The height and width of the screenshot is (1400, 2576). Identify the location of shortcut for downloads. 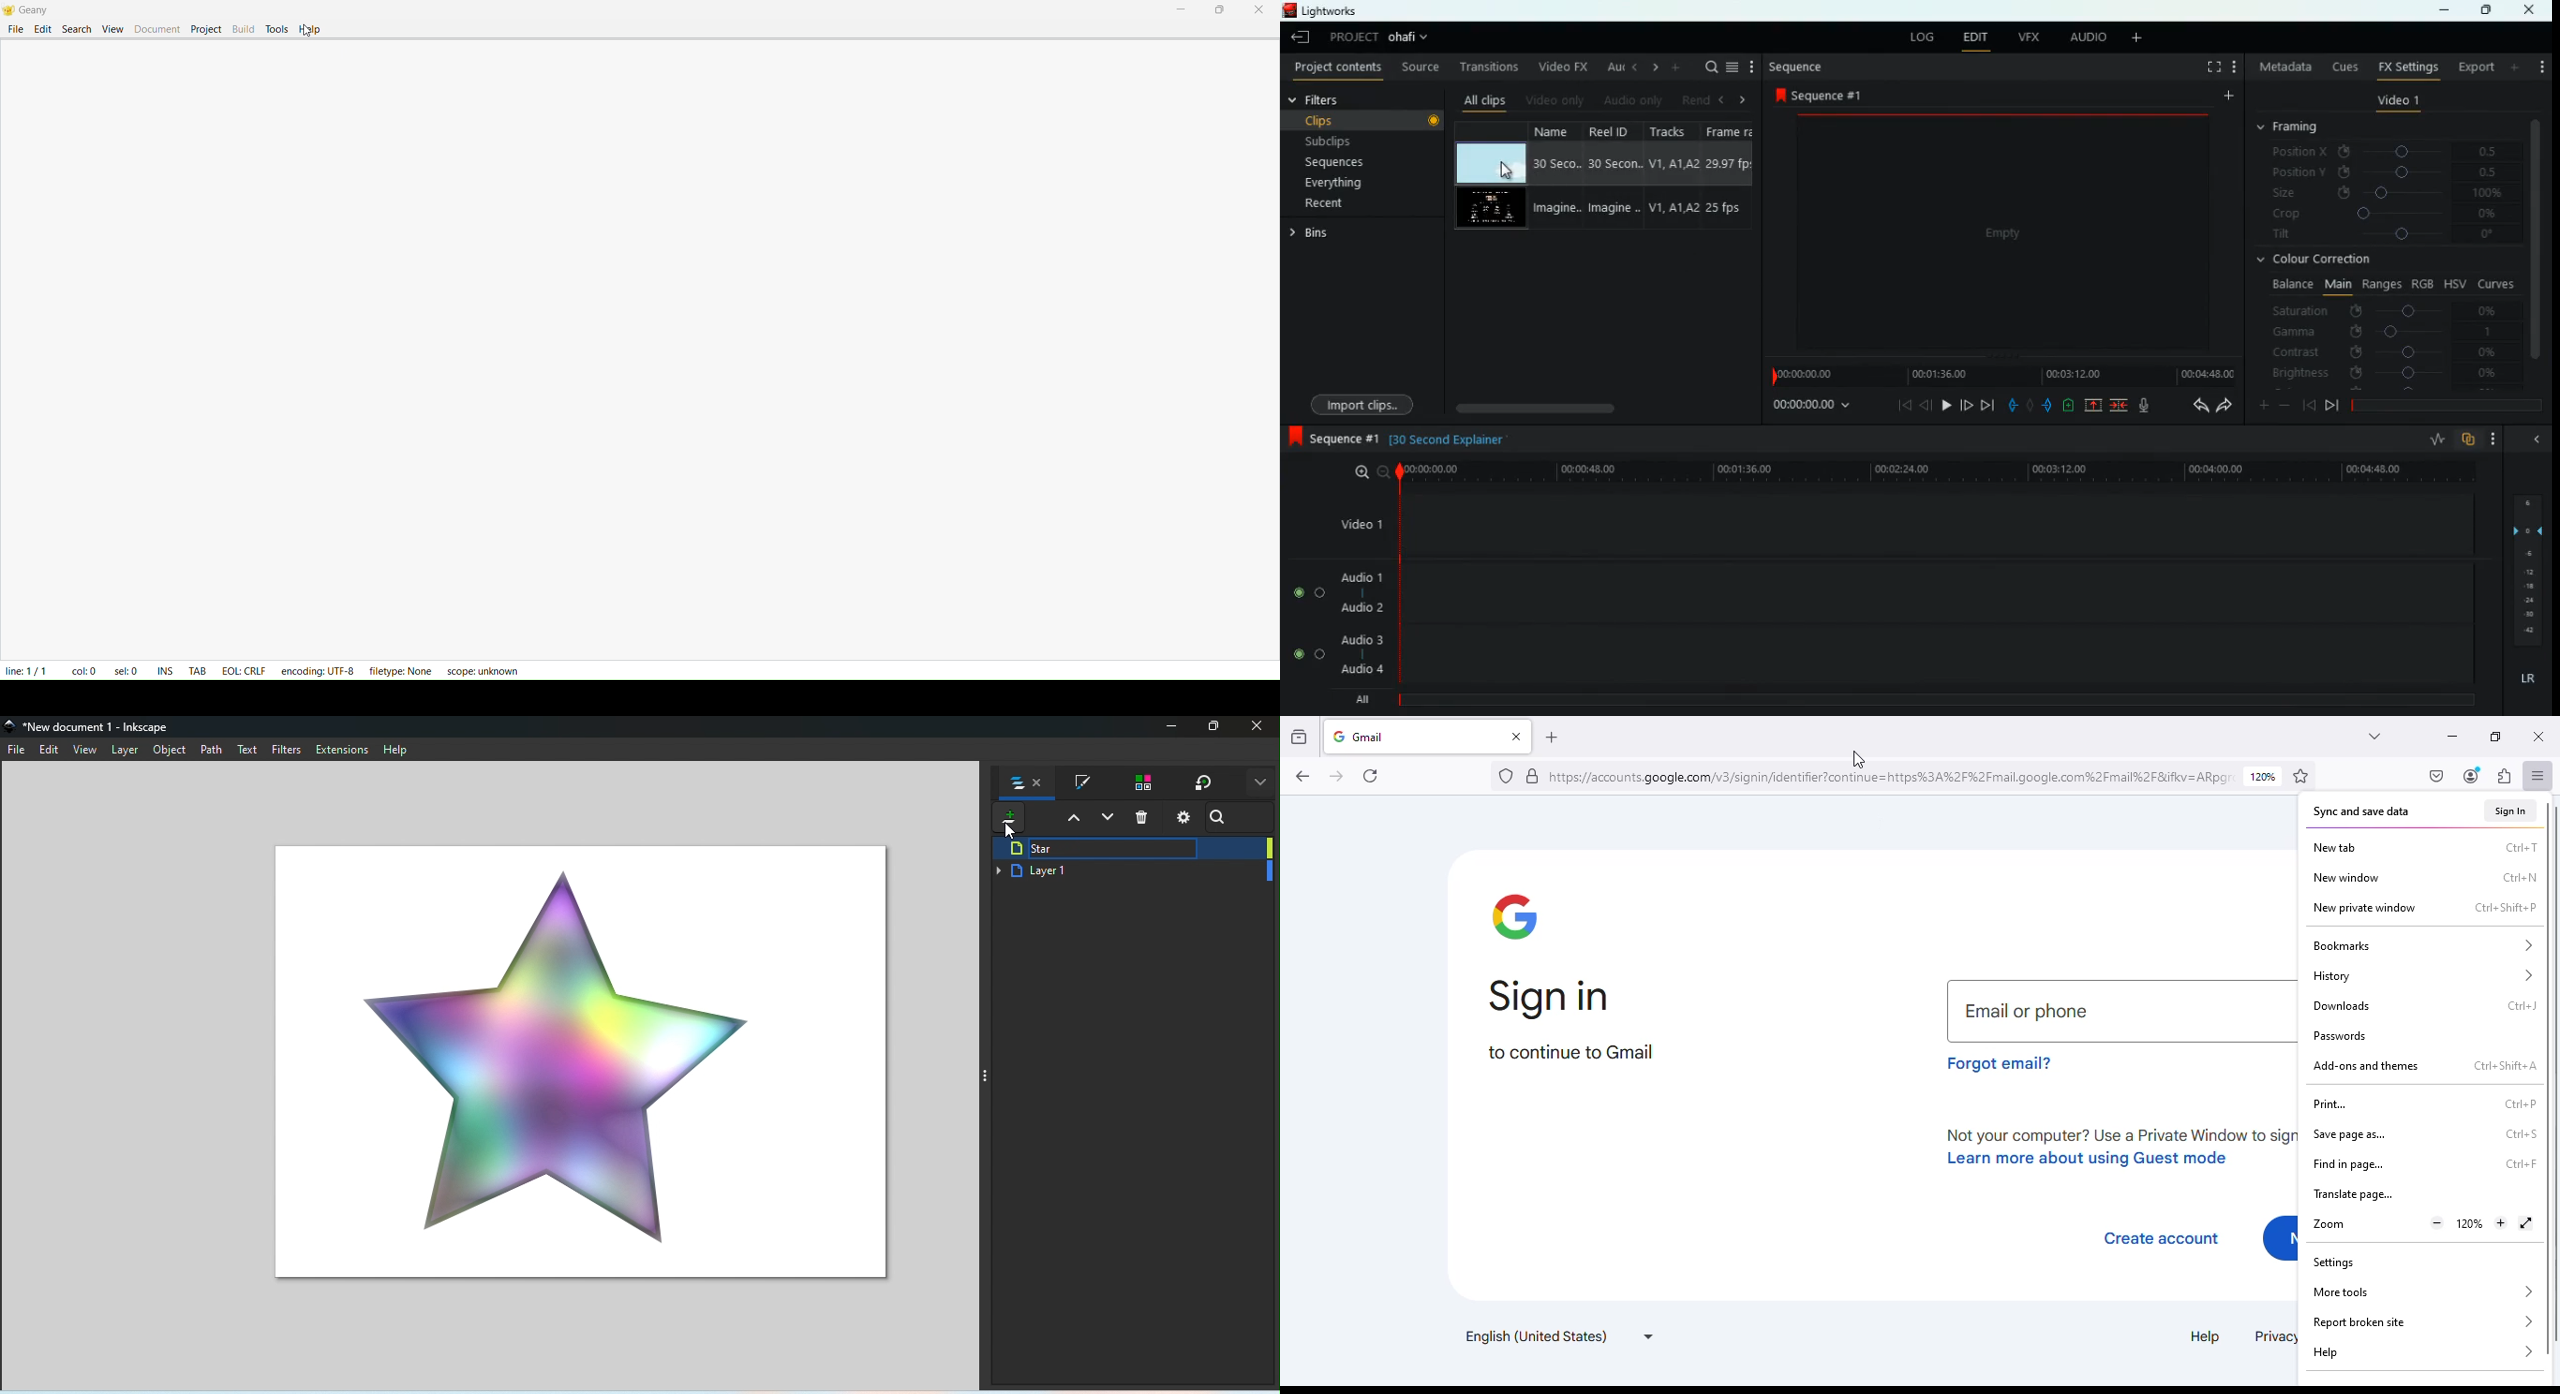
(2519, 1006).